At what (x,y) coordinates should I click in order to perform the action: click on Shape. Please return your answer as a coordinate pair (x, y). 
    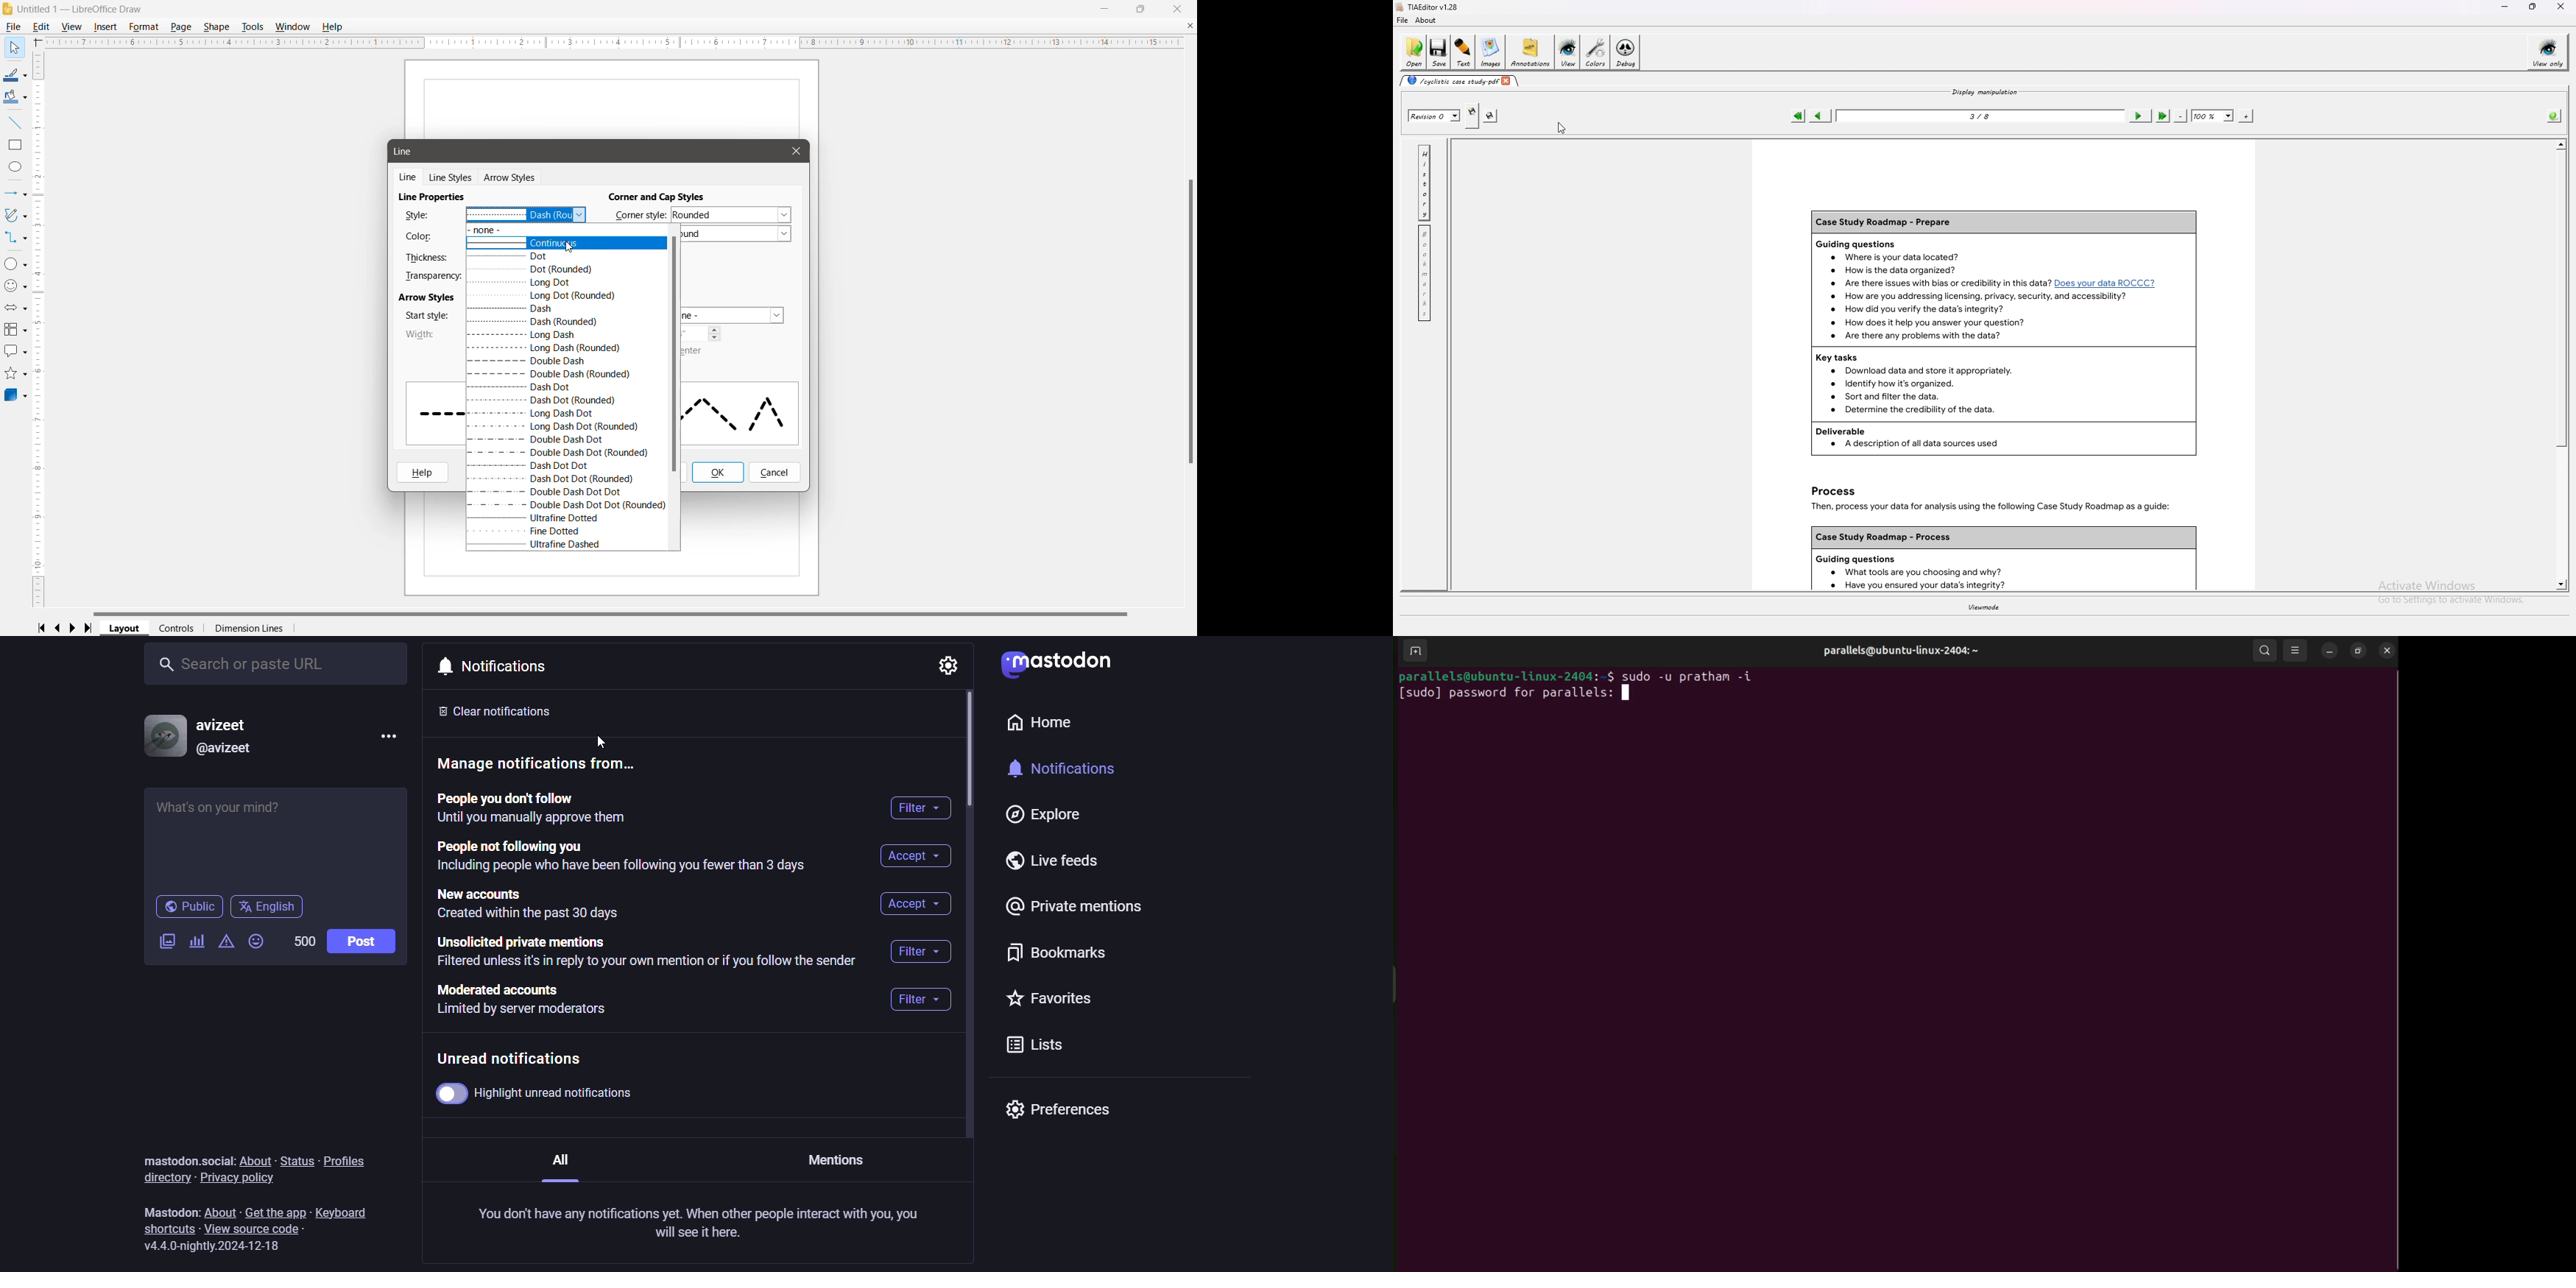
    Looking at the image, I should click on (218, 27).